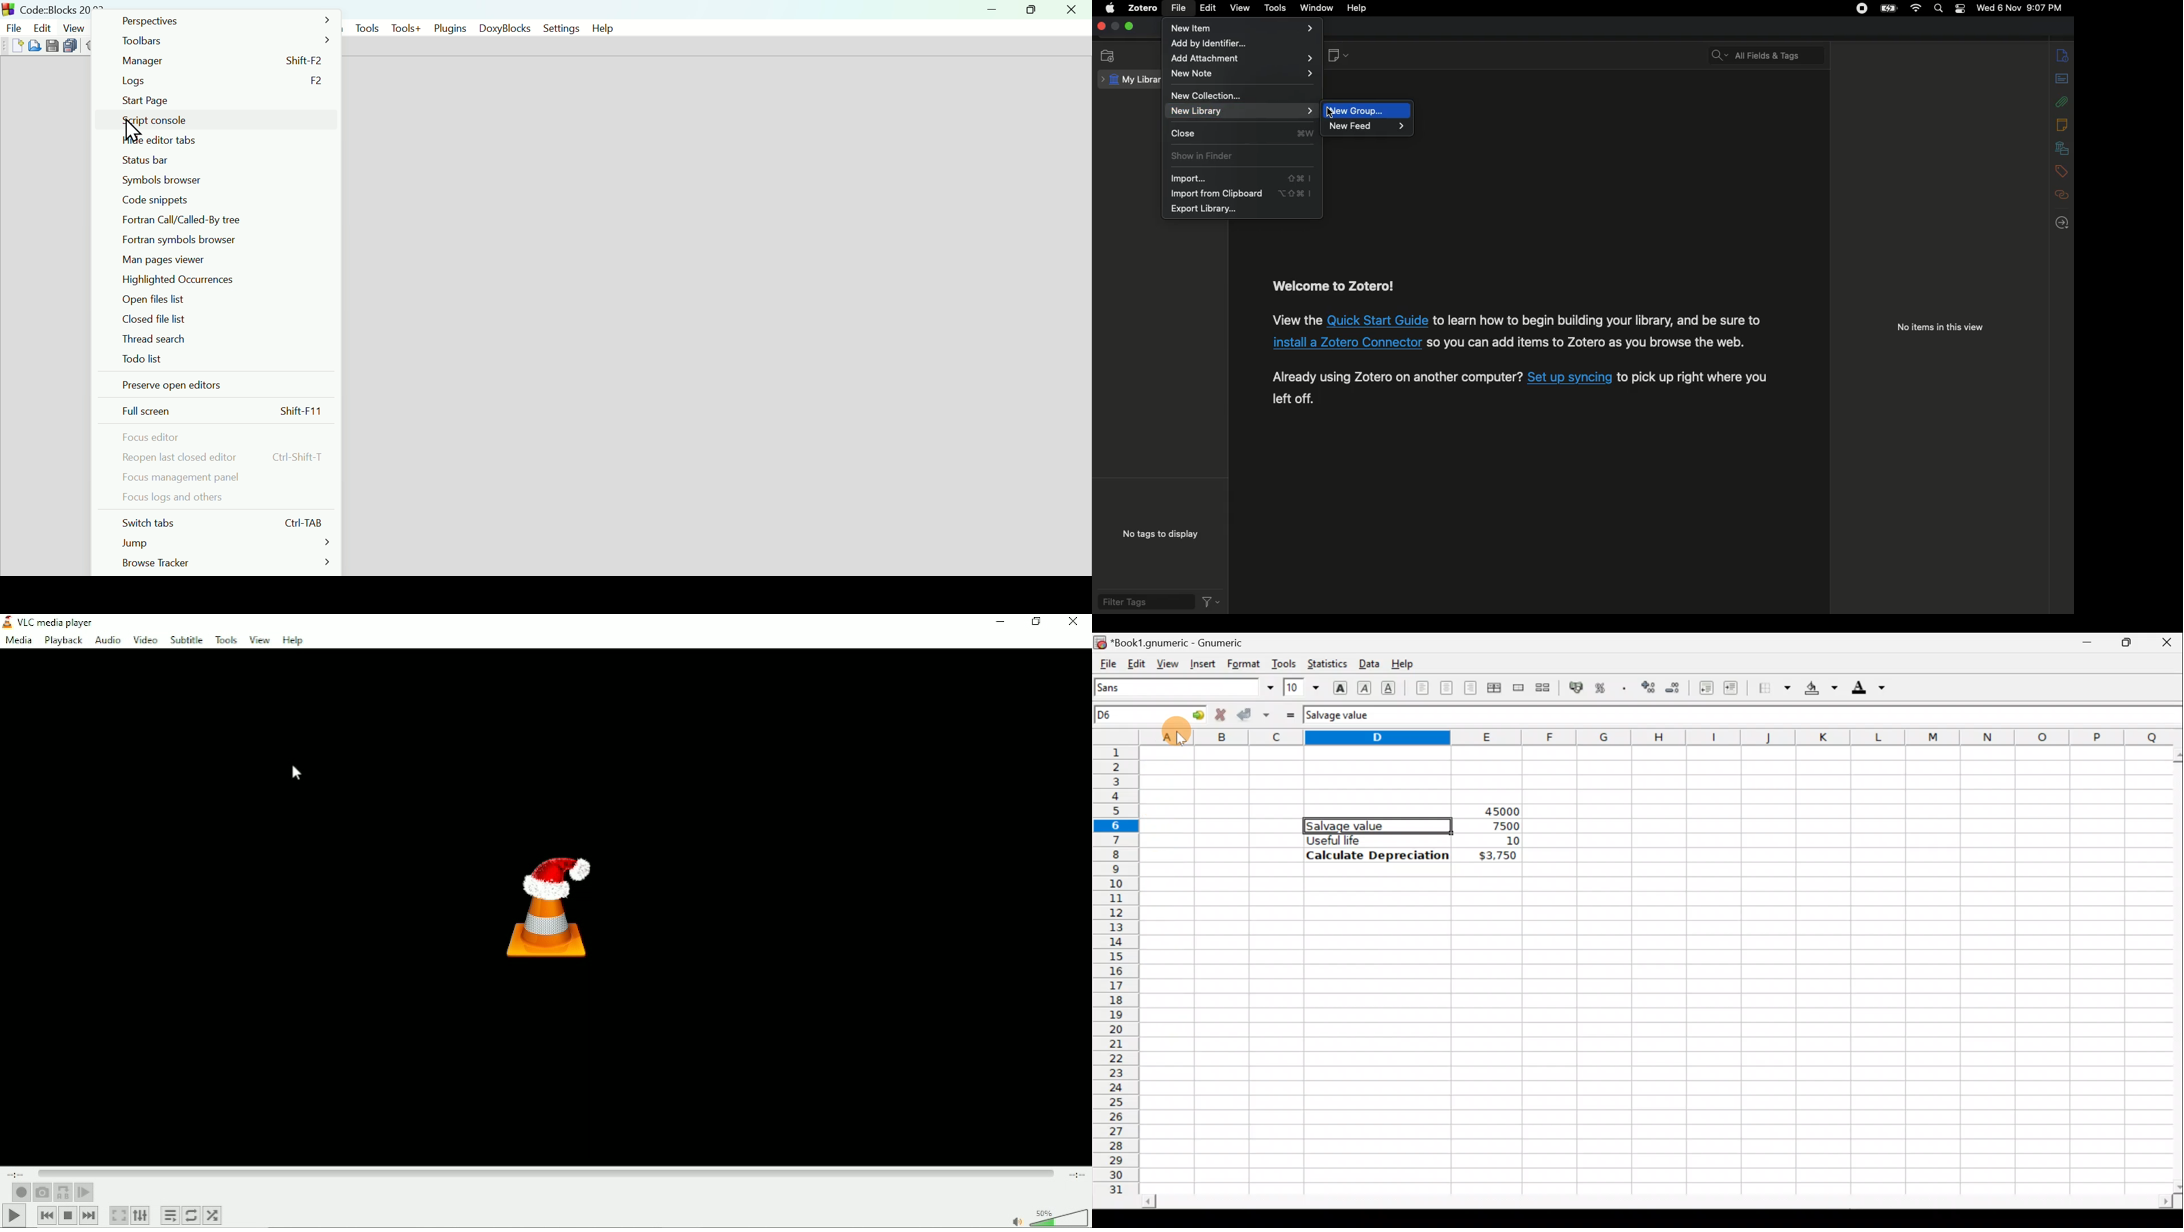 This screenshot has width=2184, height=1232. What do you see at coordinates (219, 239) in the screenshot?
I see `Fortran symbols browser` at bounding box center [219, 239].